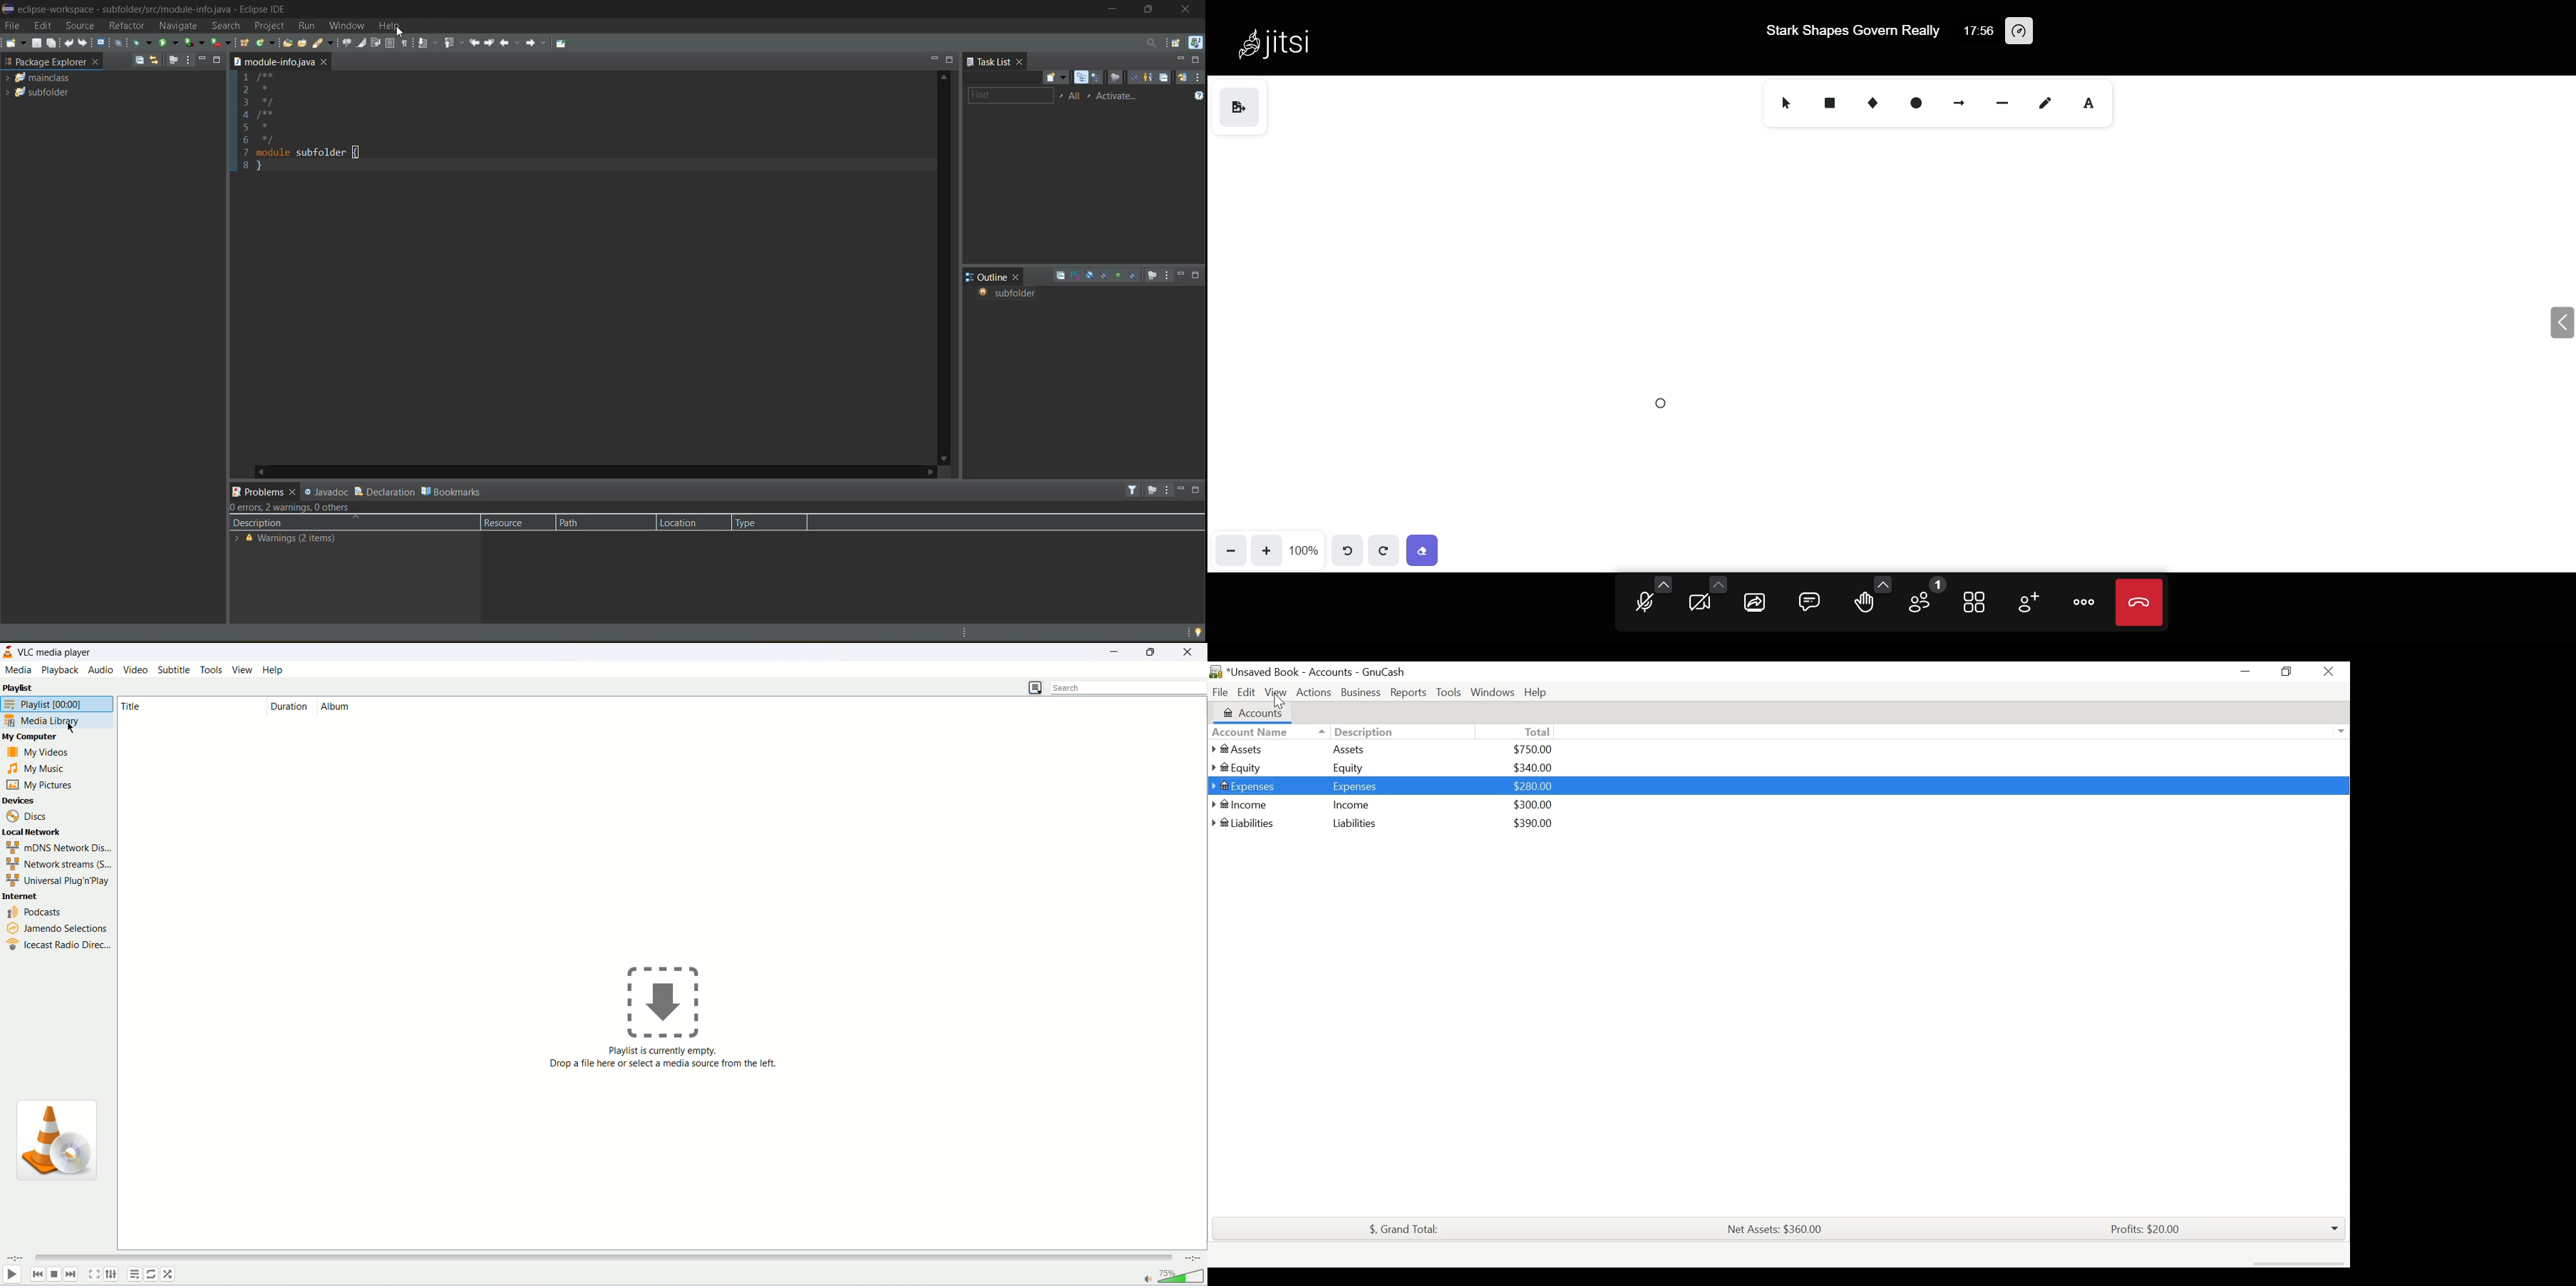  I want to click on Expenses, so click(1354, 786).